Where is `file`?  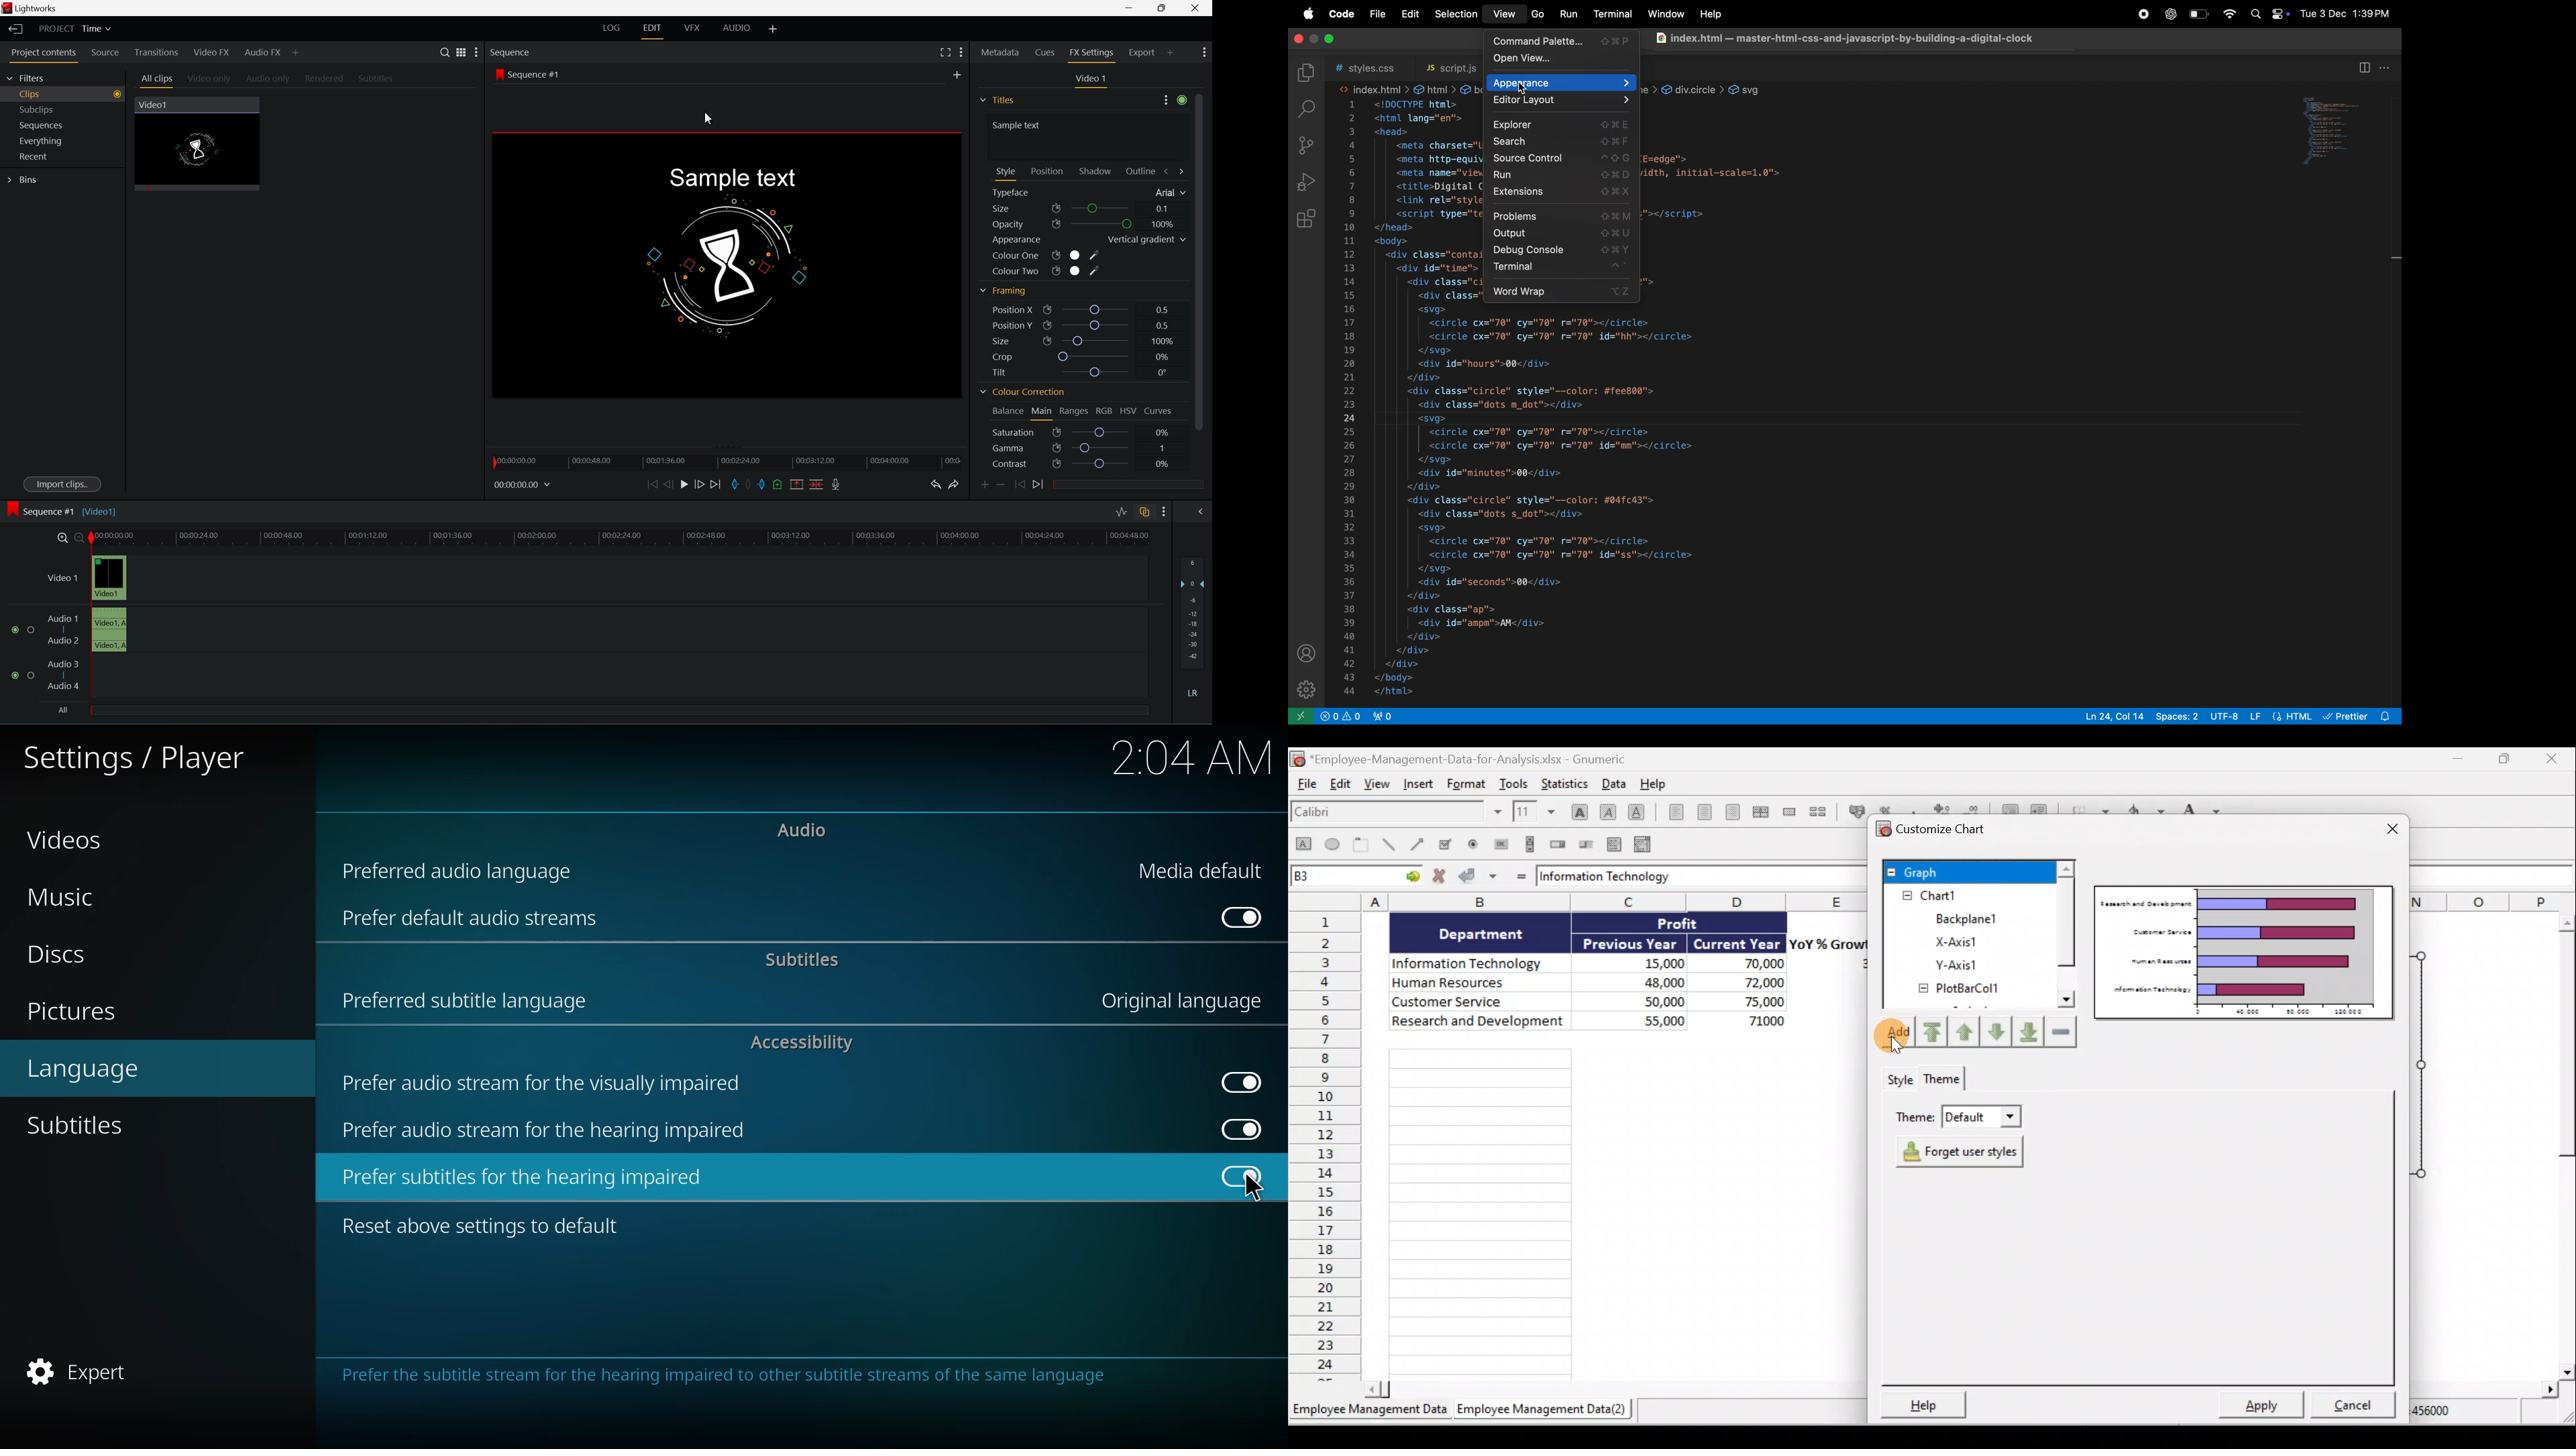 file is located at coordinates (1374, 14).